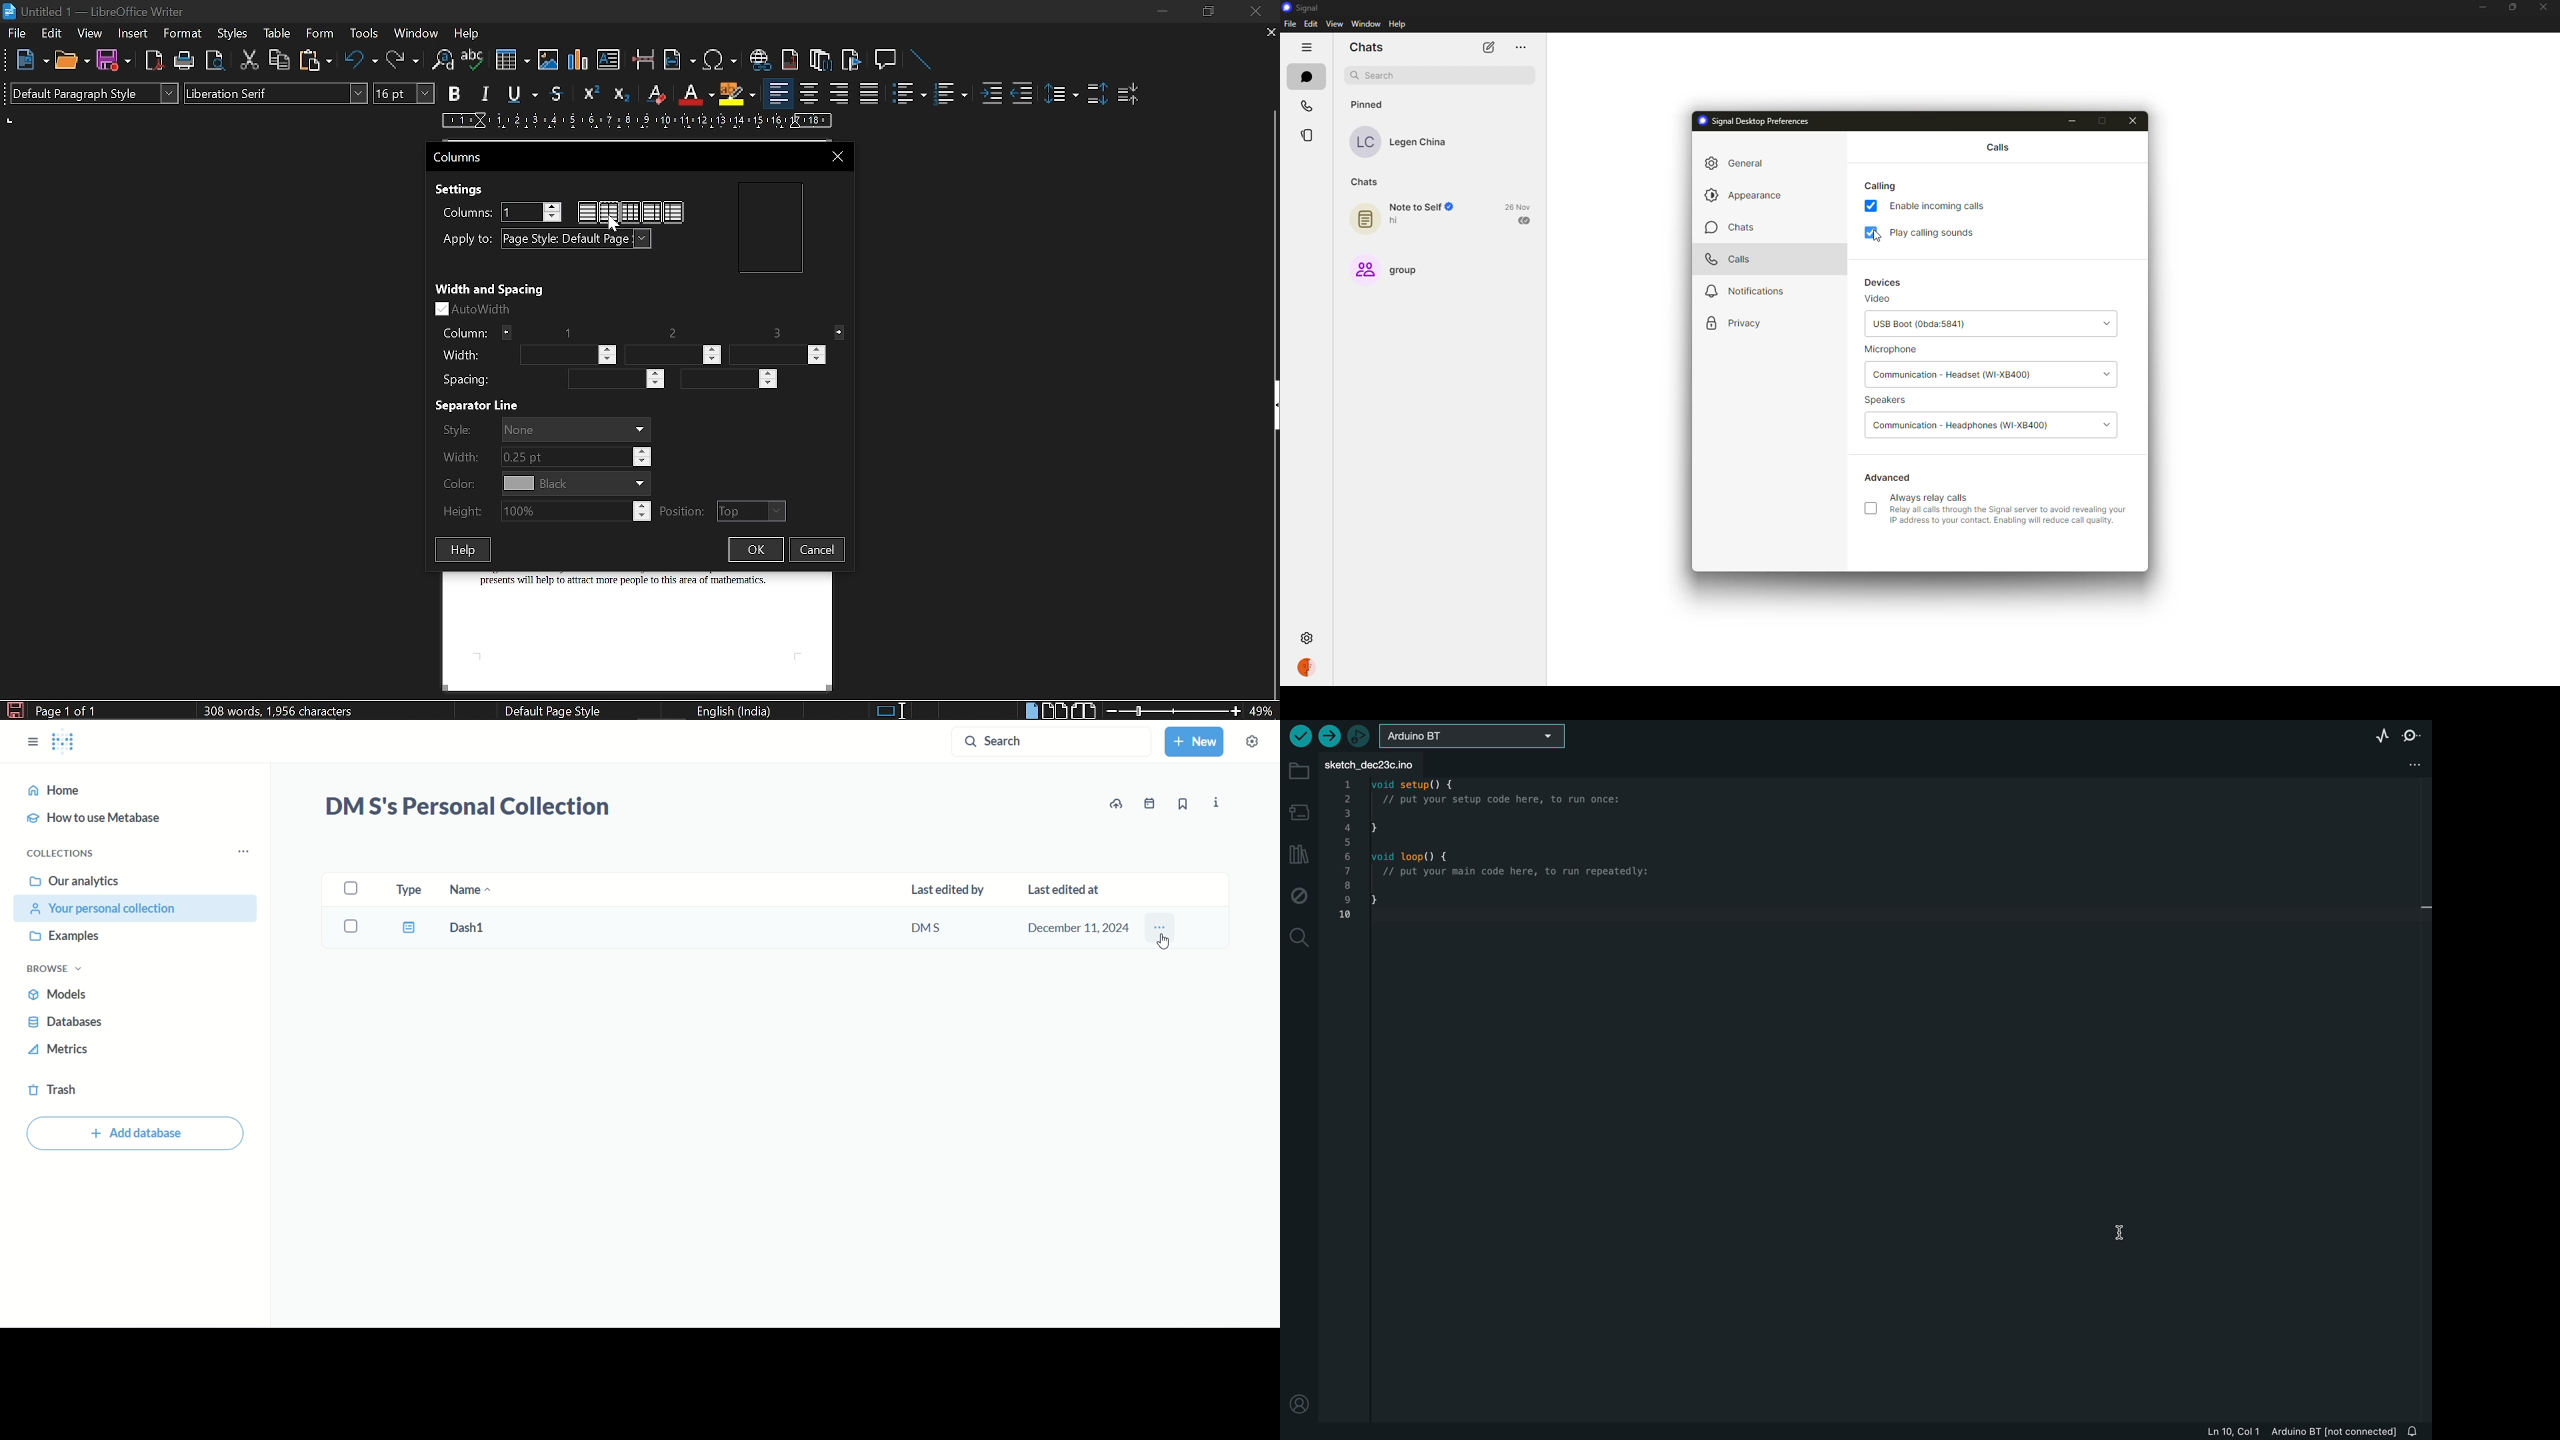 Image resolution: width=2576 pixels, height=1456 pixels. I want to click on Open, so click(72, 62).